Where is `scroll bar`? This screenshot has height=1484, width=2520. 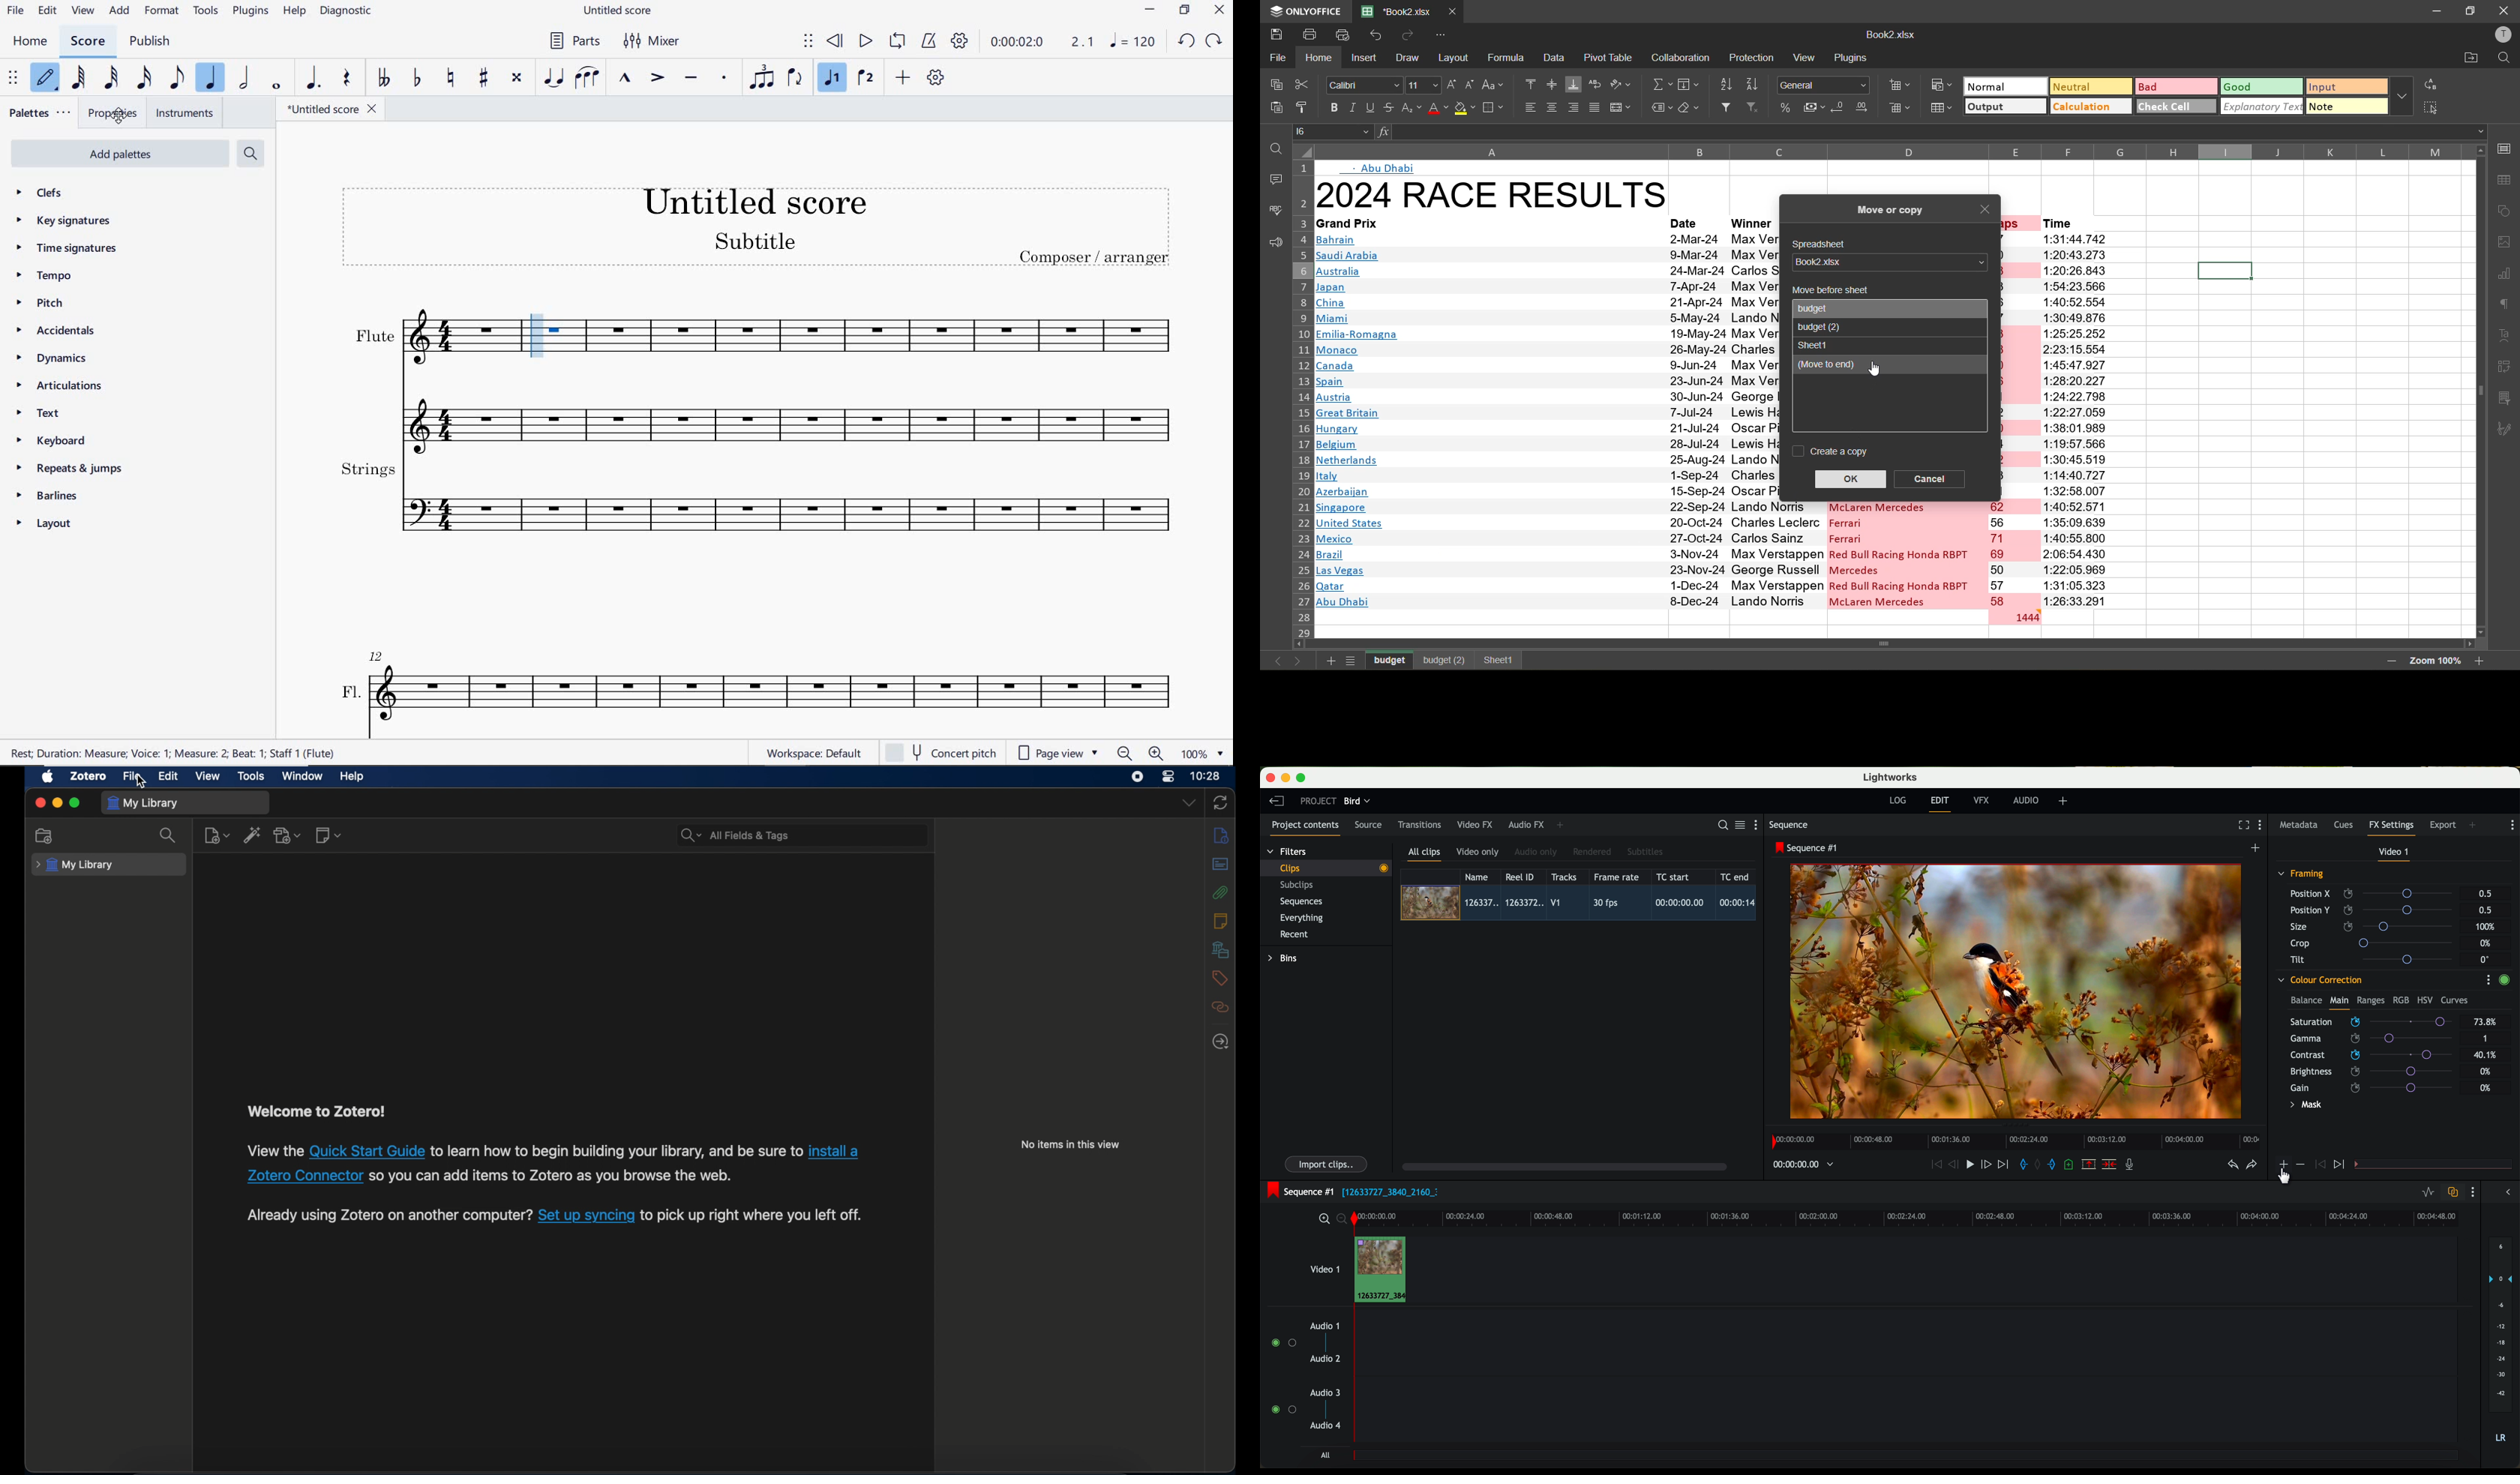 scroll bar is located at coordinates (2480, 329).